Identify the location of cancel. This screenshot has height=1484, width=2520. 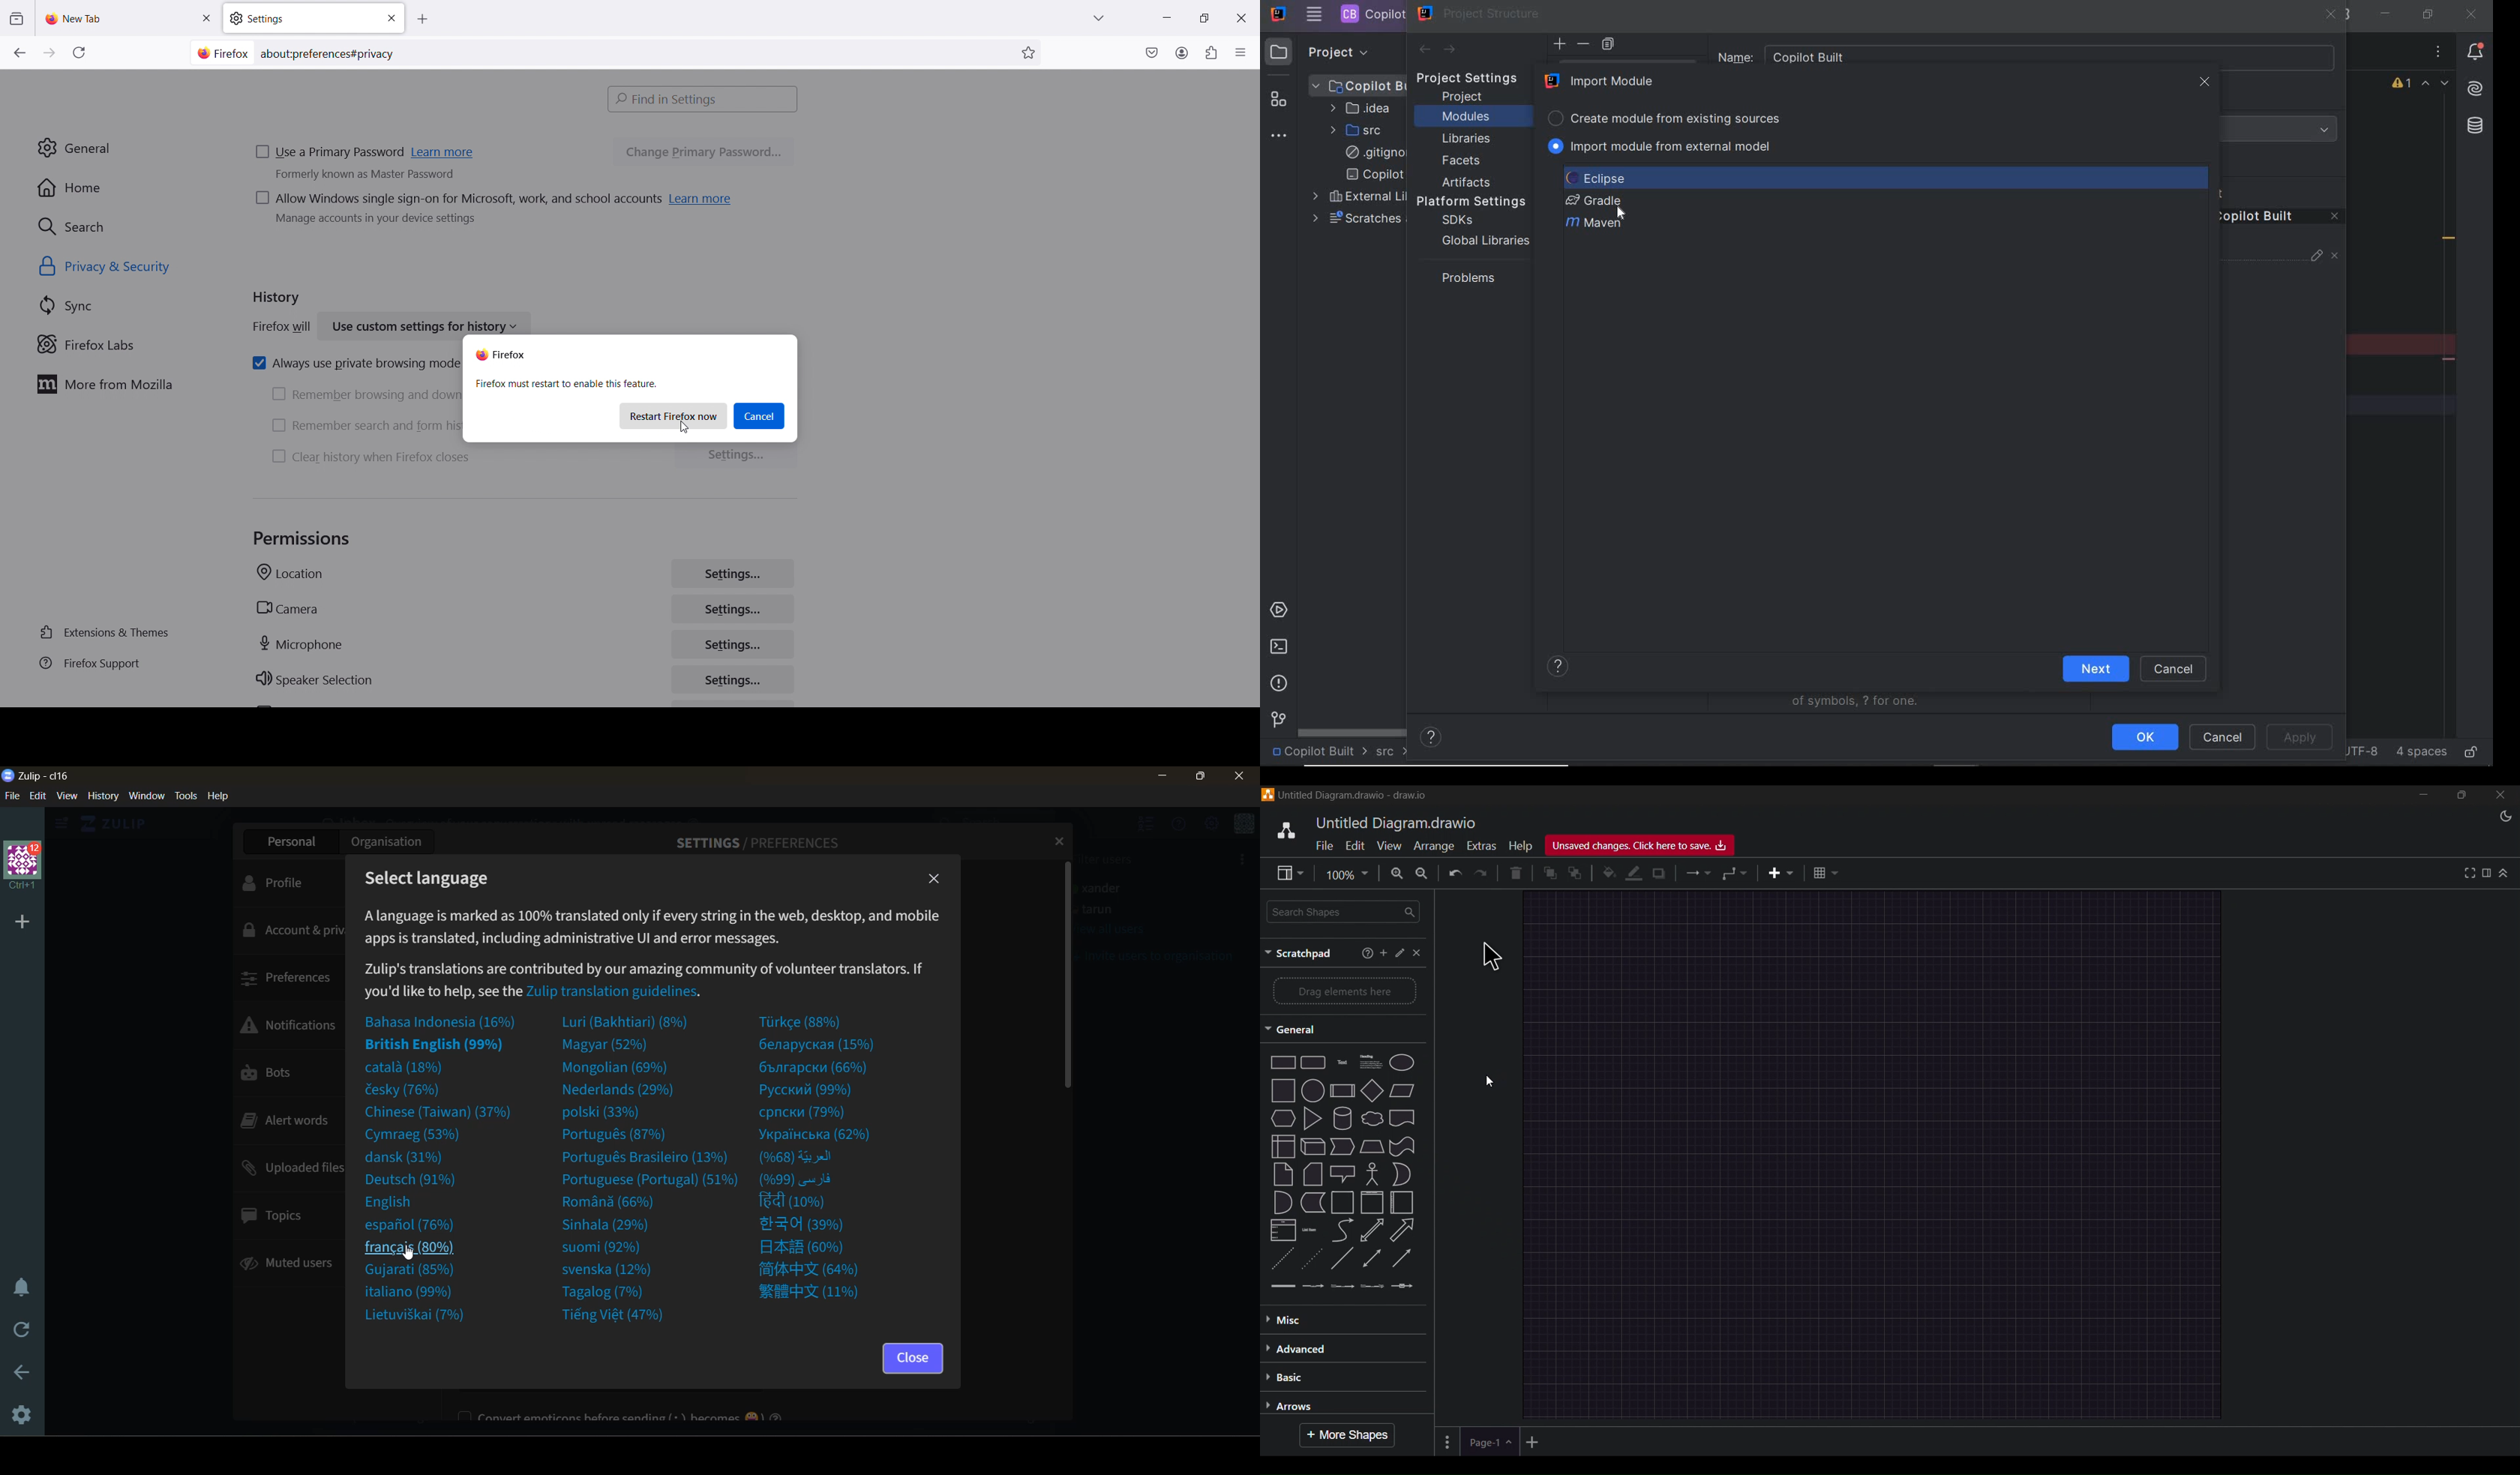
(759, 416).